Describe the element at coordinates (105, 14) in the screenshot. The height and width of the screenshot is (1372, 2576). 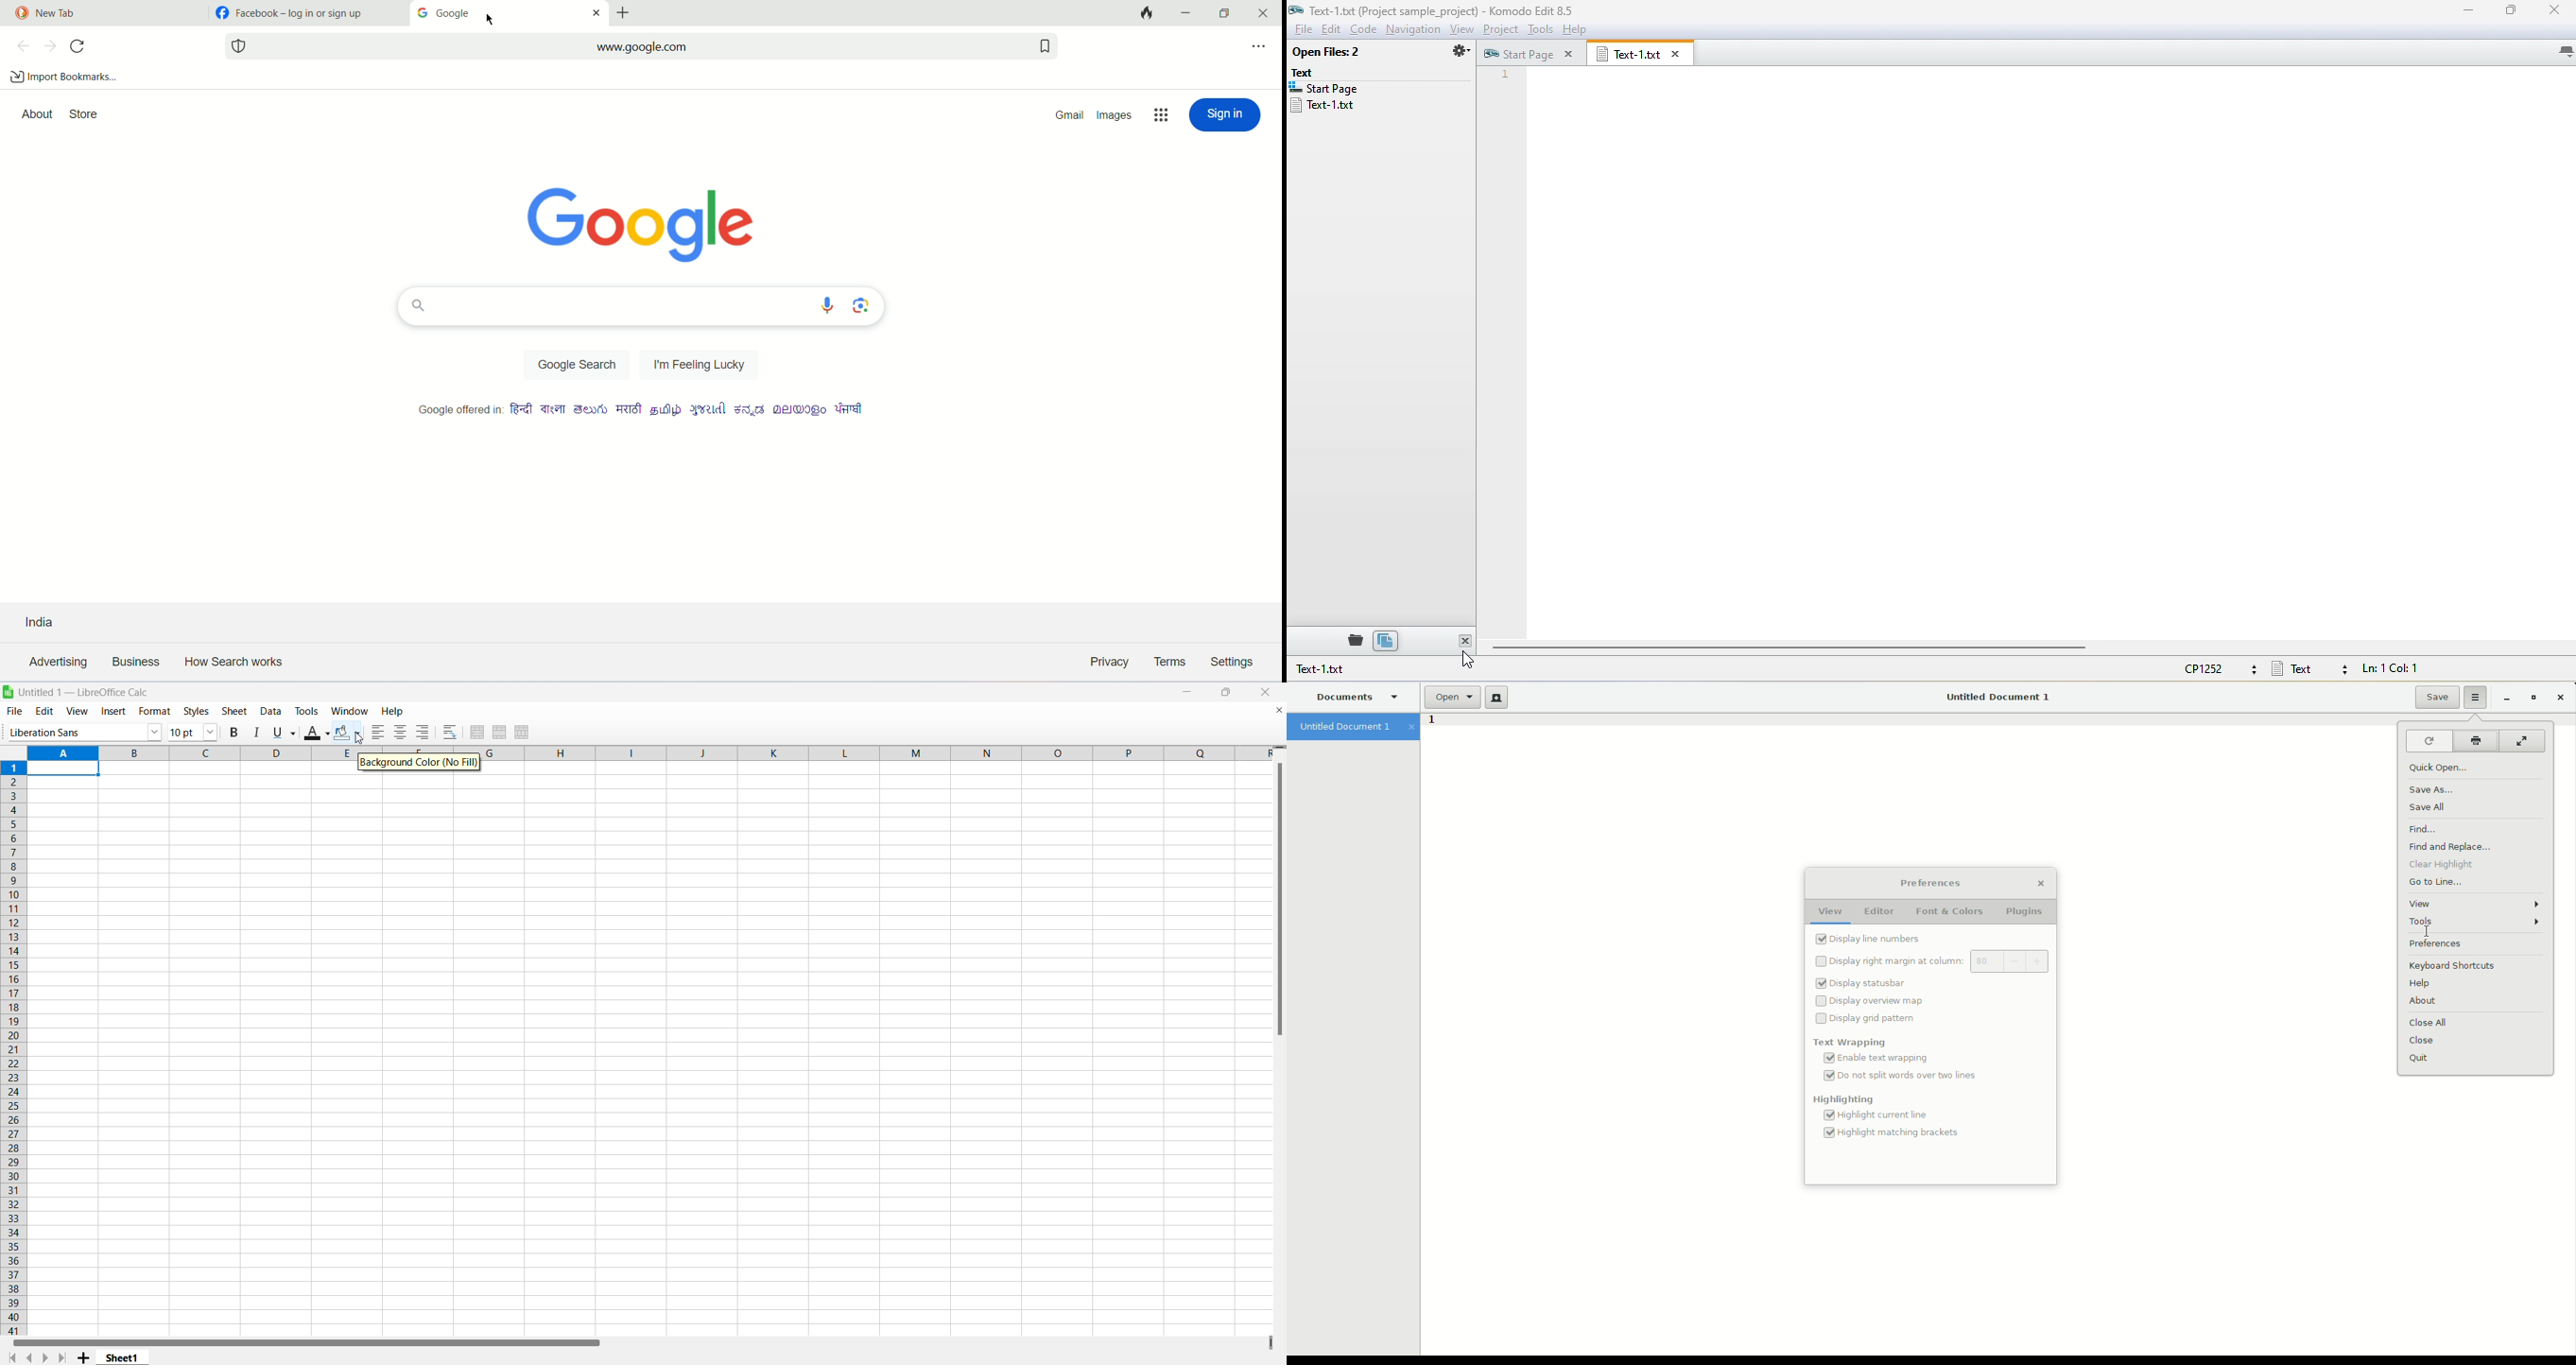
I see `tab1` at that location.